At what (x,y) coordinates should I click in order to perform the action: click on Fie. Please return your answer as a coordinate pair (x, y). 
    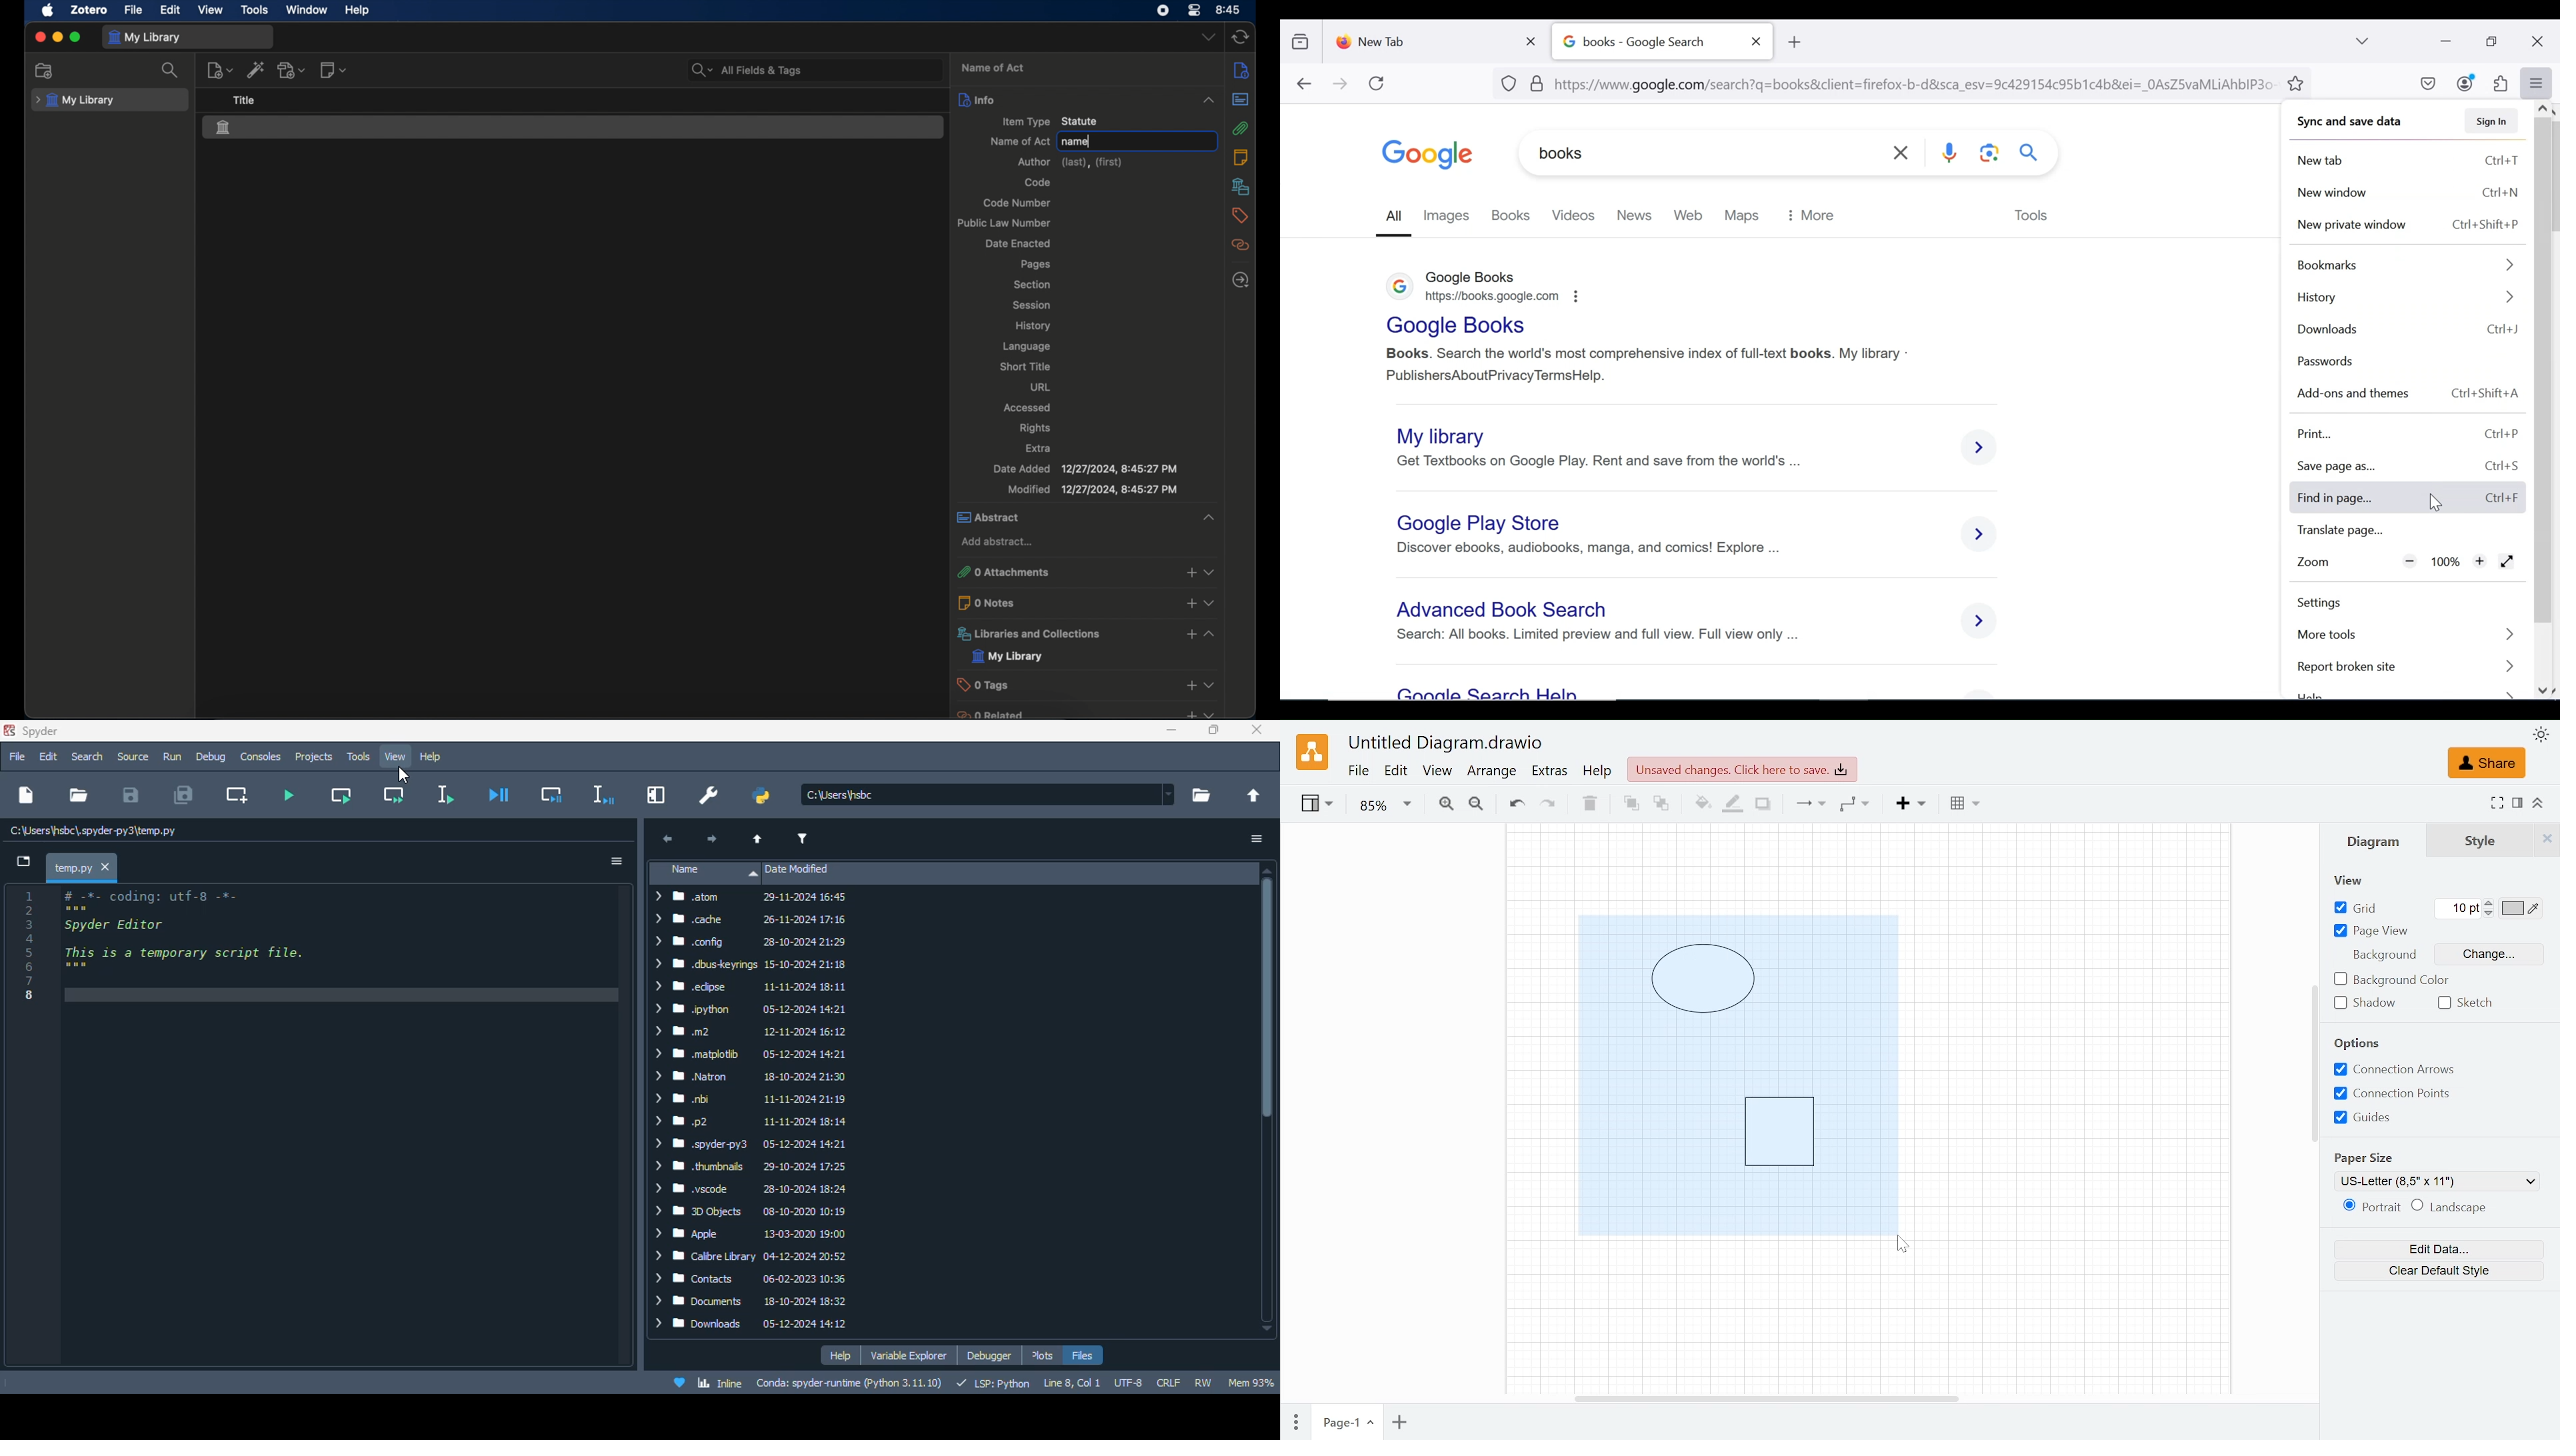
    Looking at the image, I should click on (1358, 772).